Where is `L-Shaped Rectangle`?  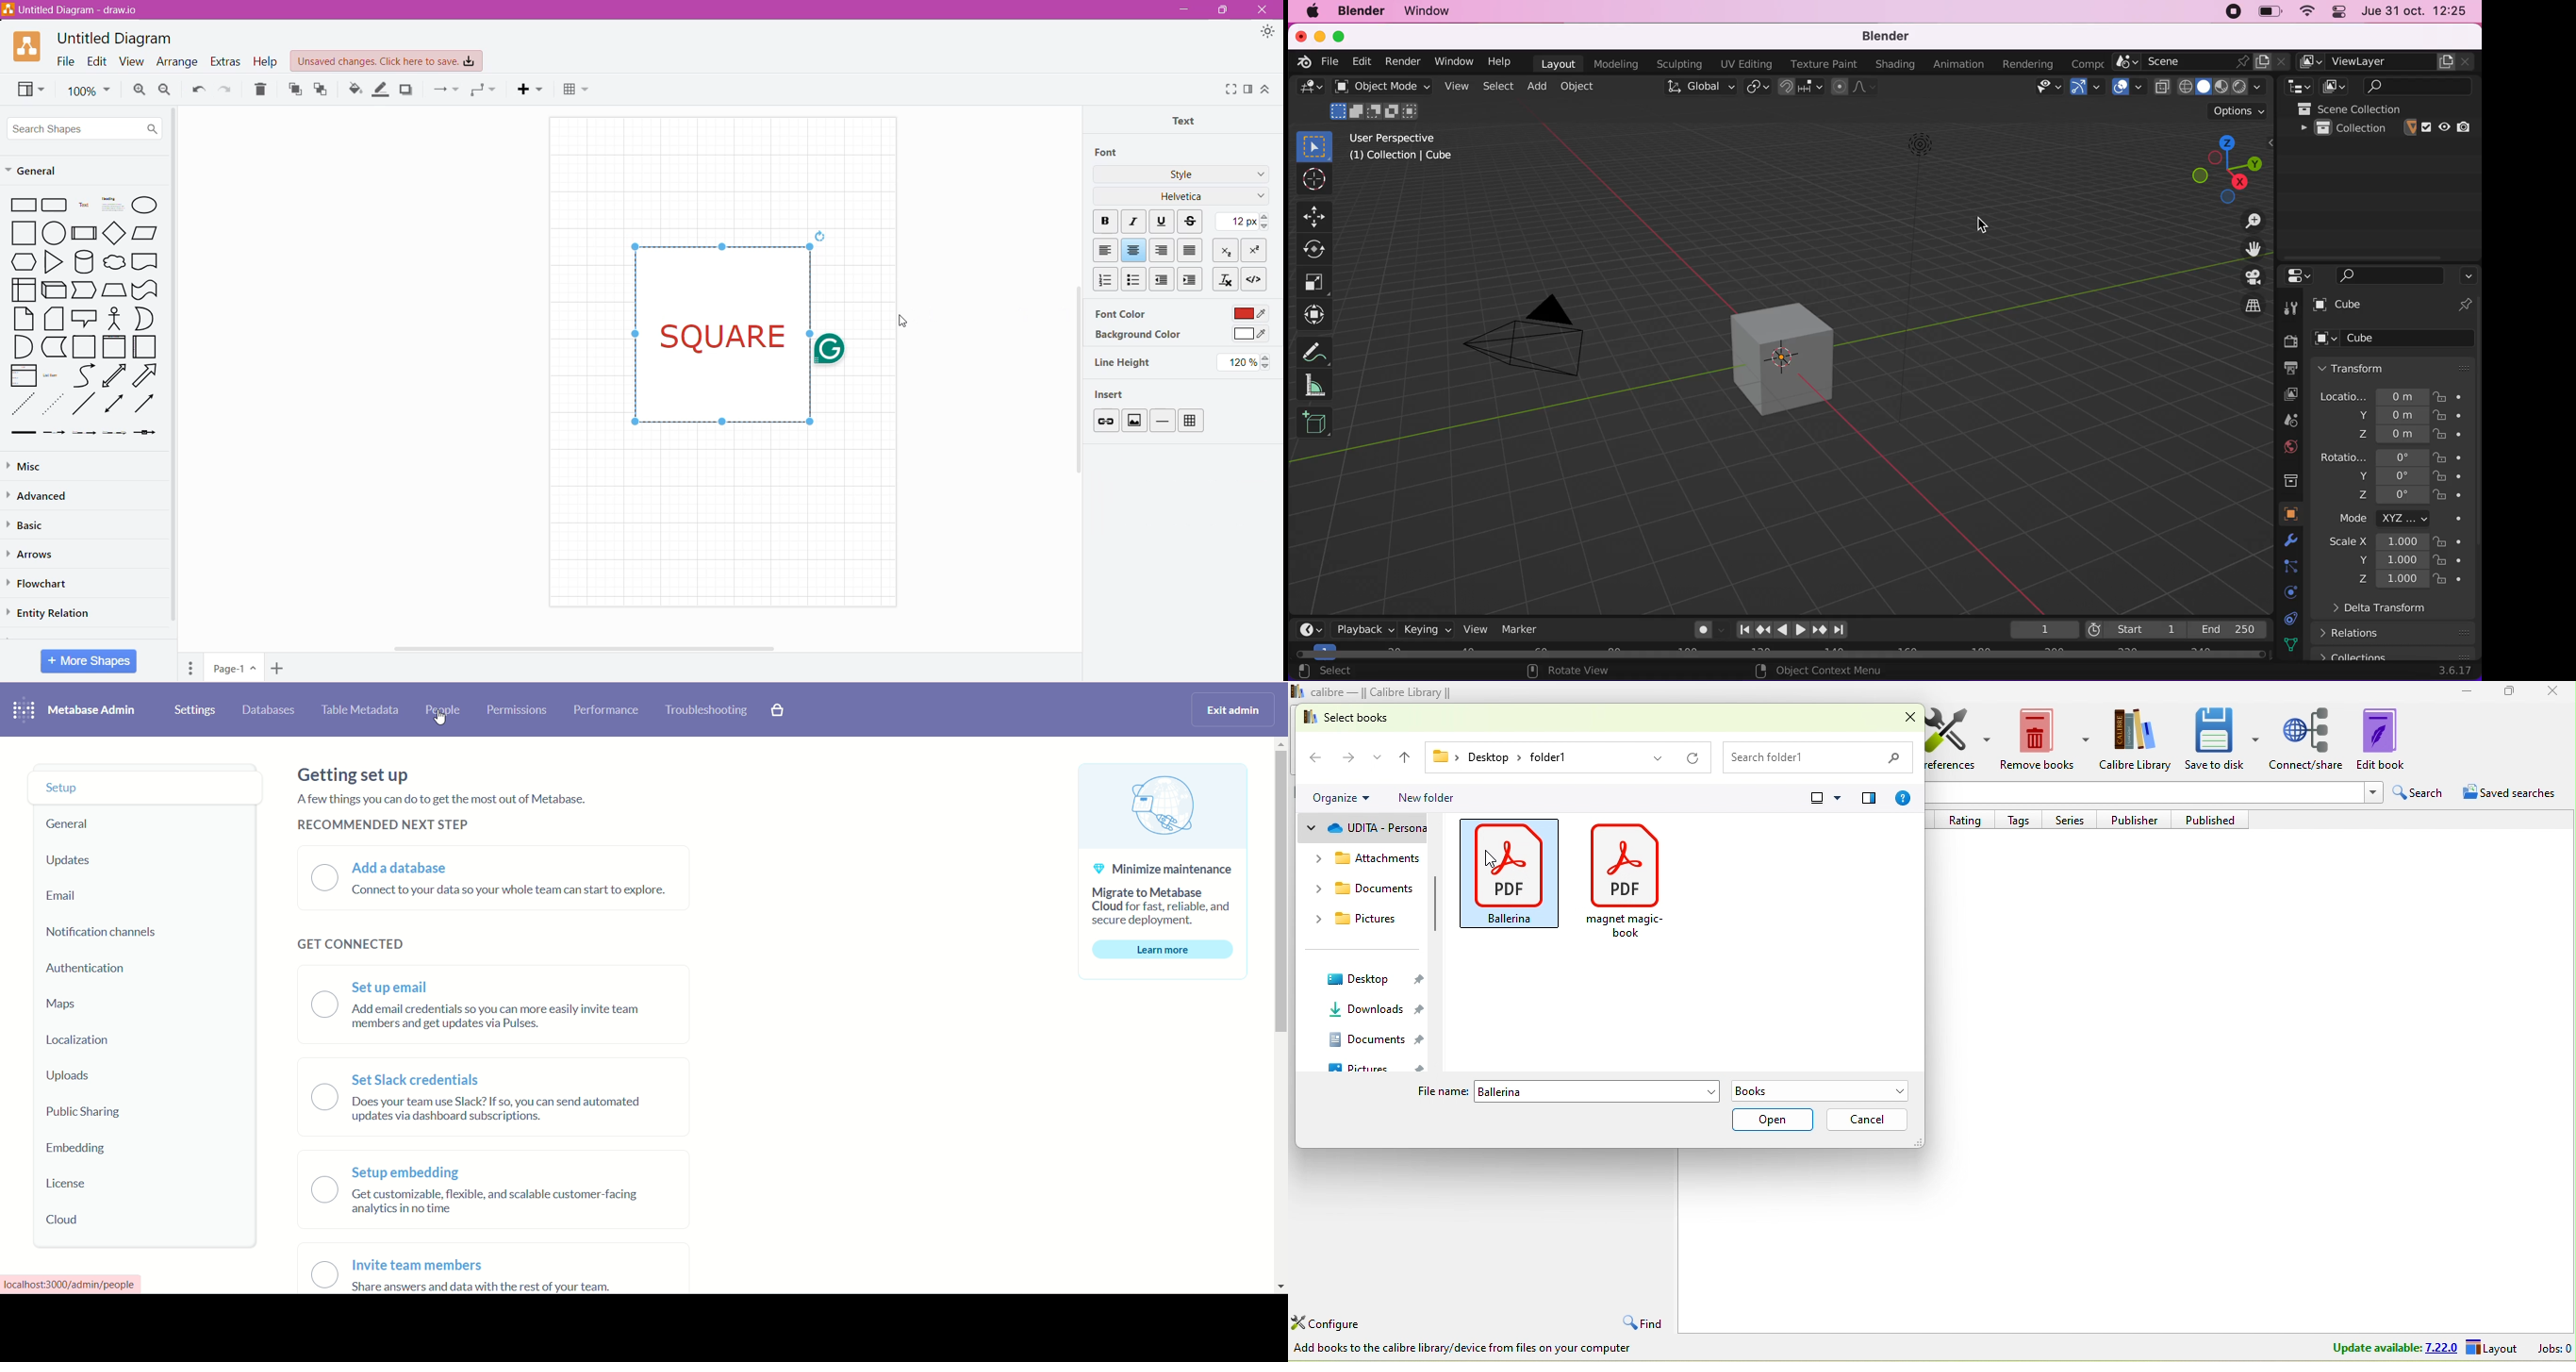 L-Shaped Rectangle is located at coordinates (52, 347).